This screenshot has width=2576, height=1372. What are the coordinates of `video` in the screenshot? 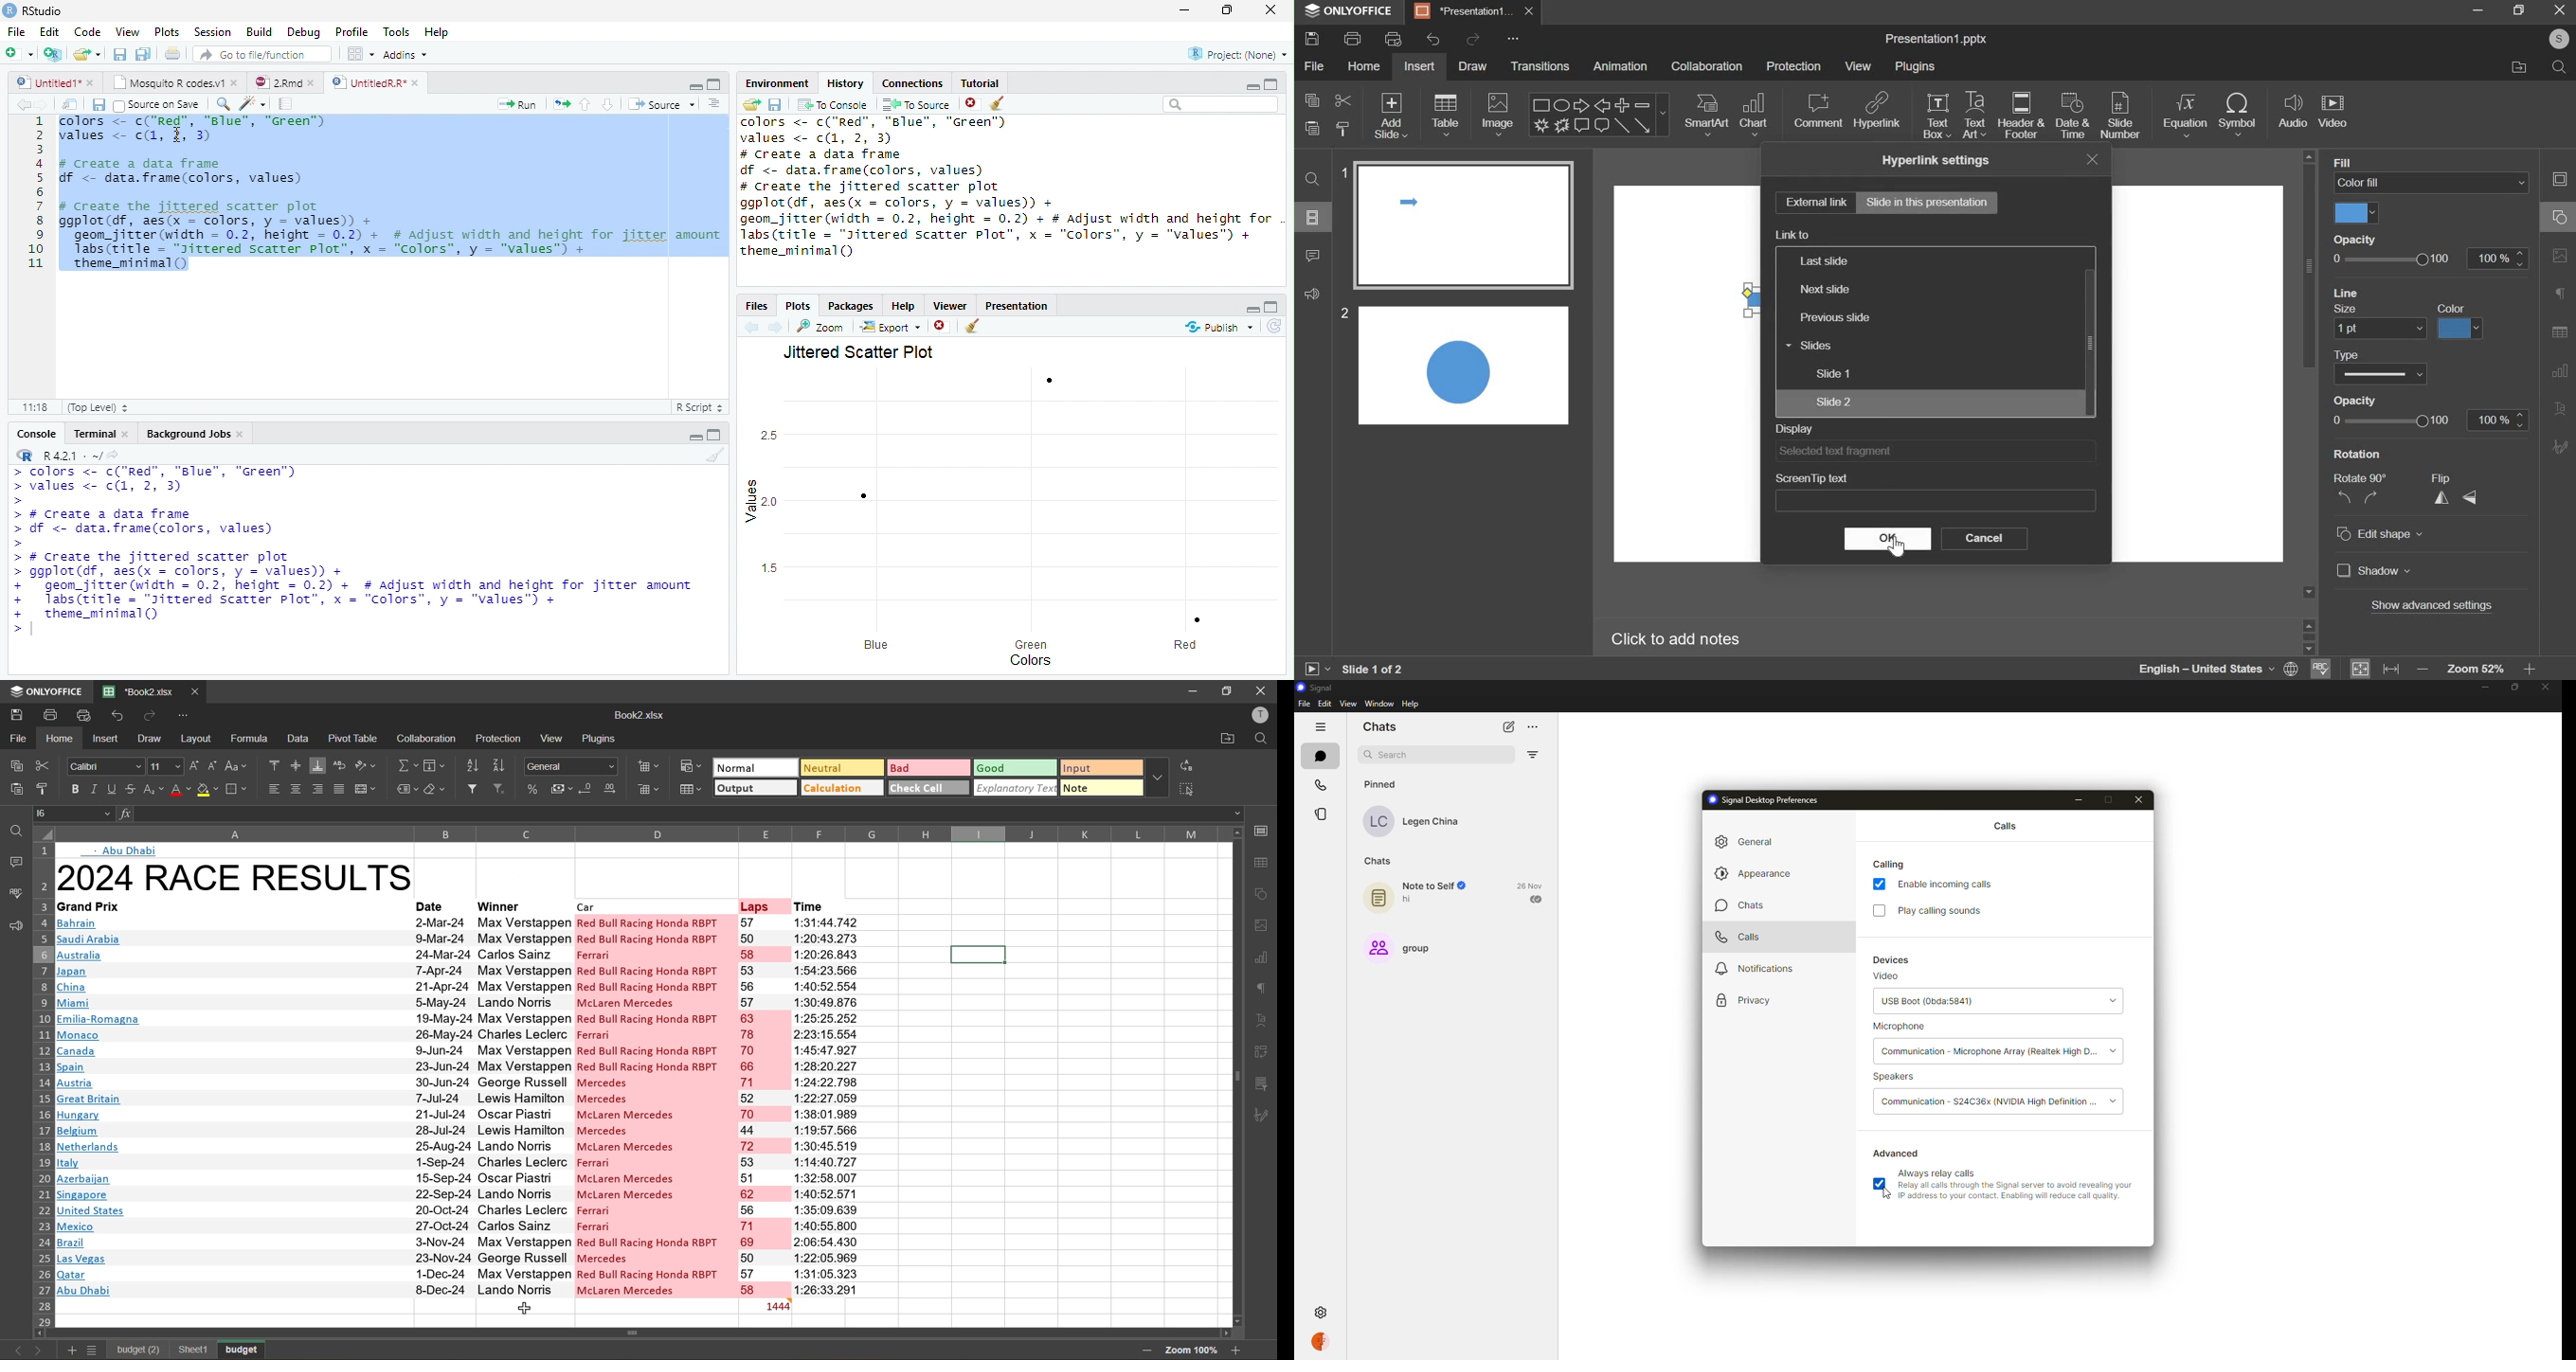 It's located at (1885, 978).